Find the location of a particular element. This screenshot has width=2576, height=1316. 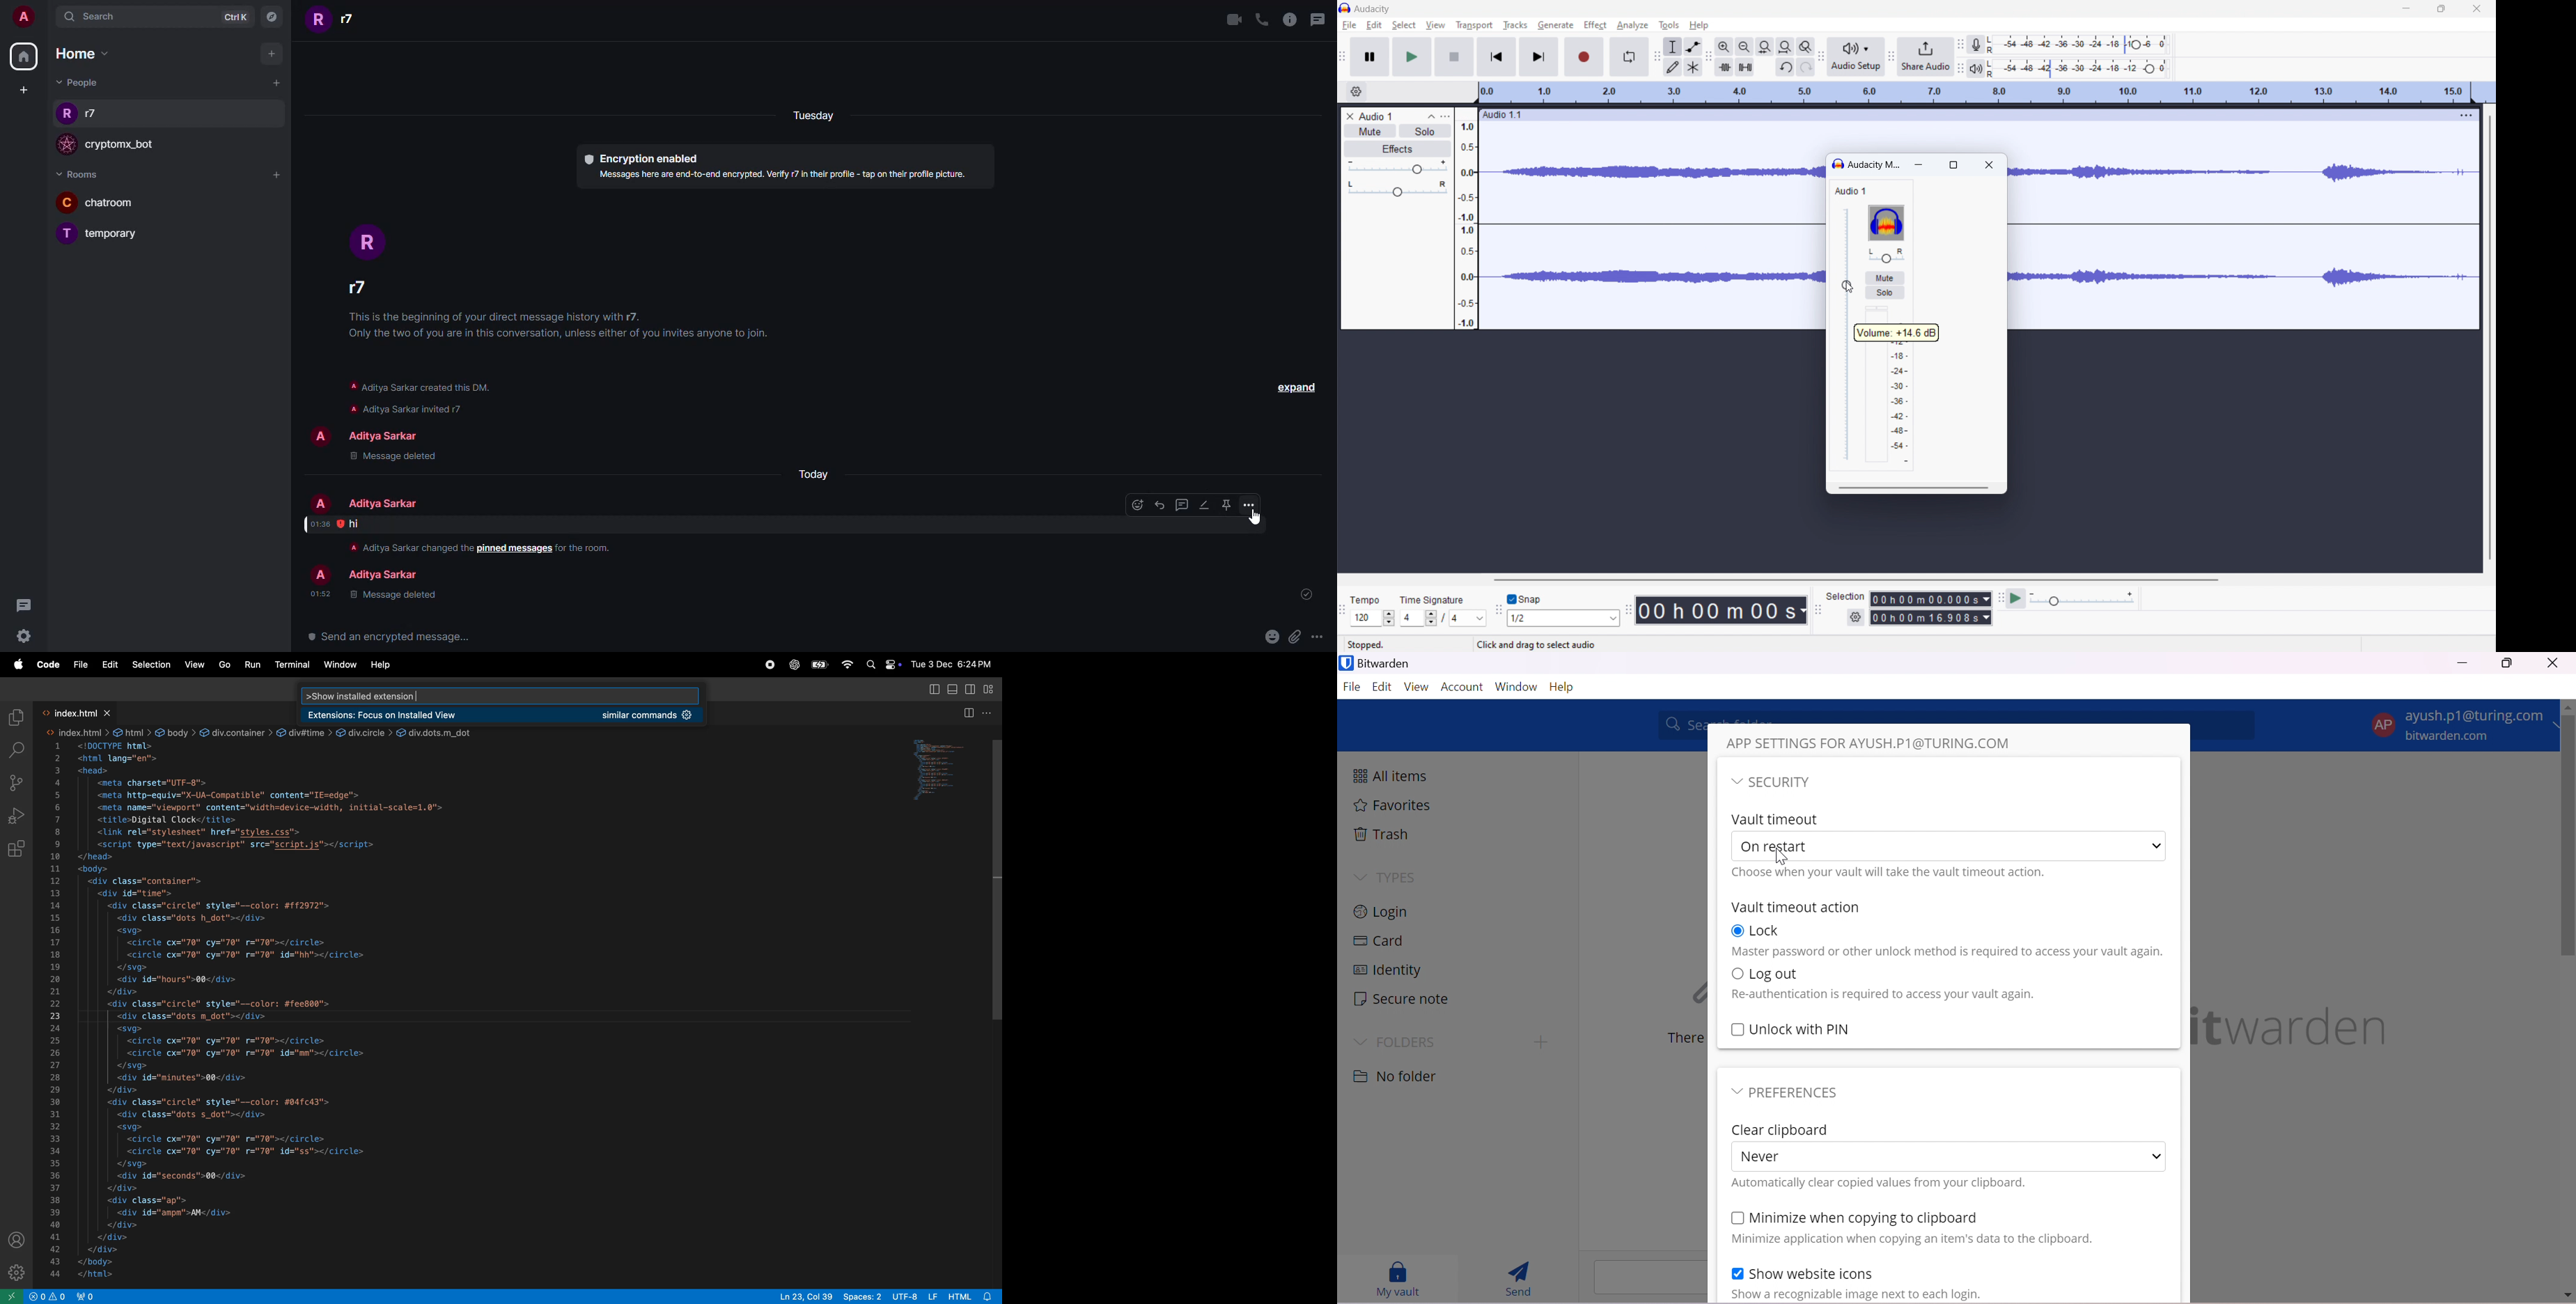

hold to move is located at coordinates (1965, 113).